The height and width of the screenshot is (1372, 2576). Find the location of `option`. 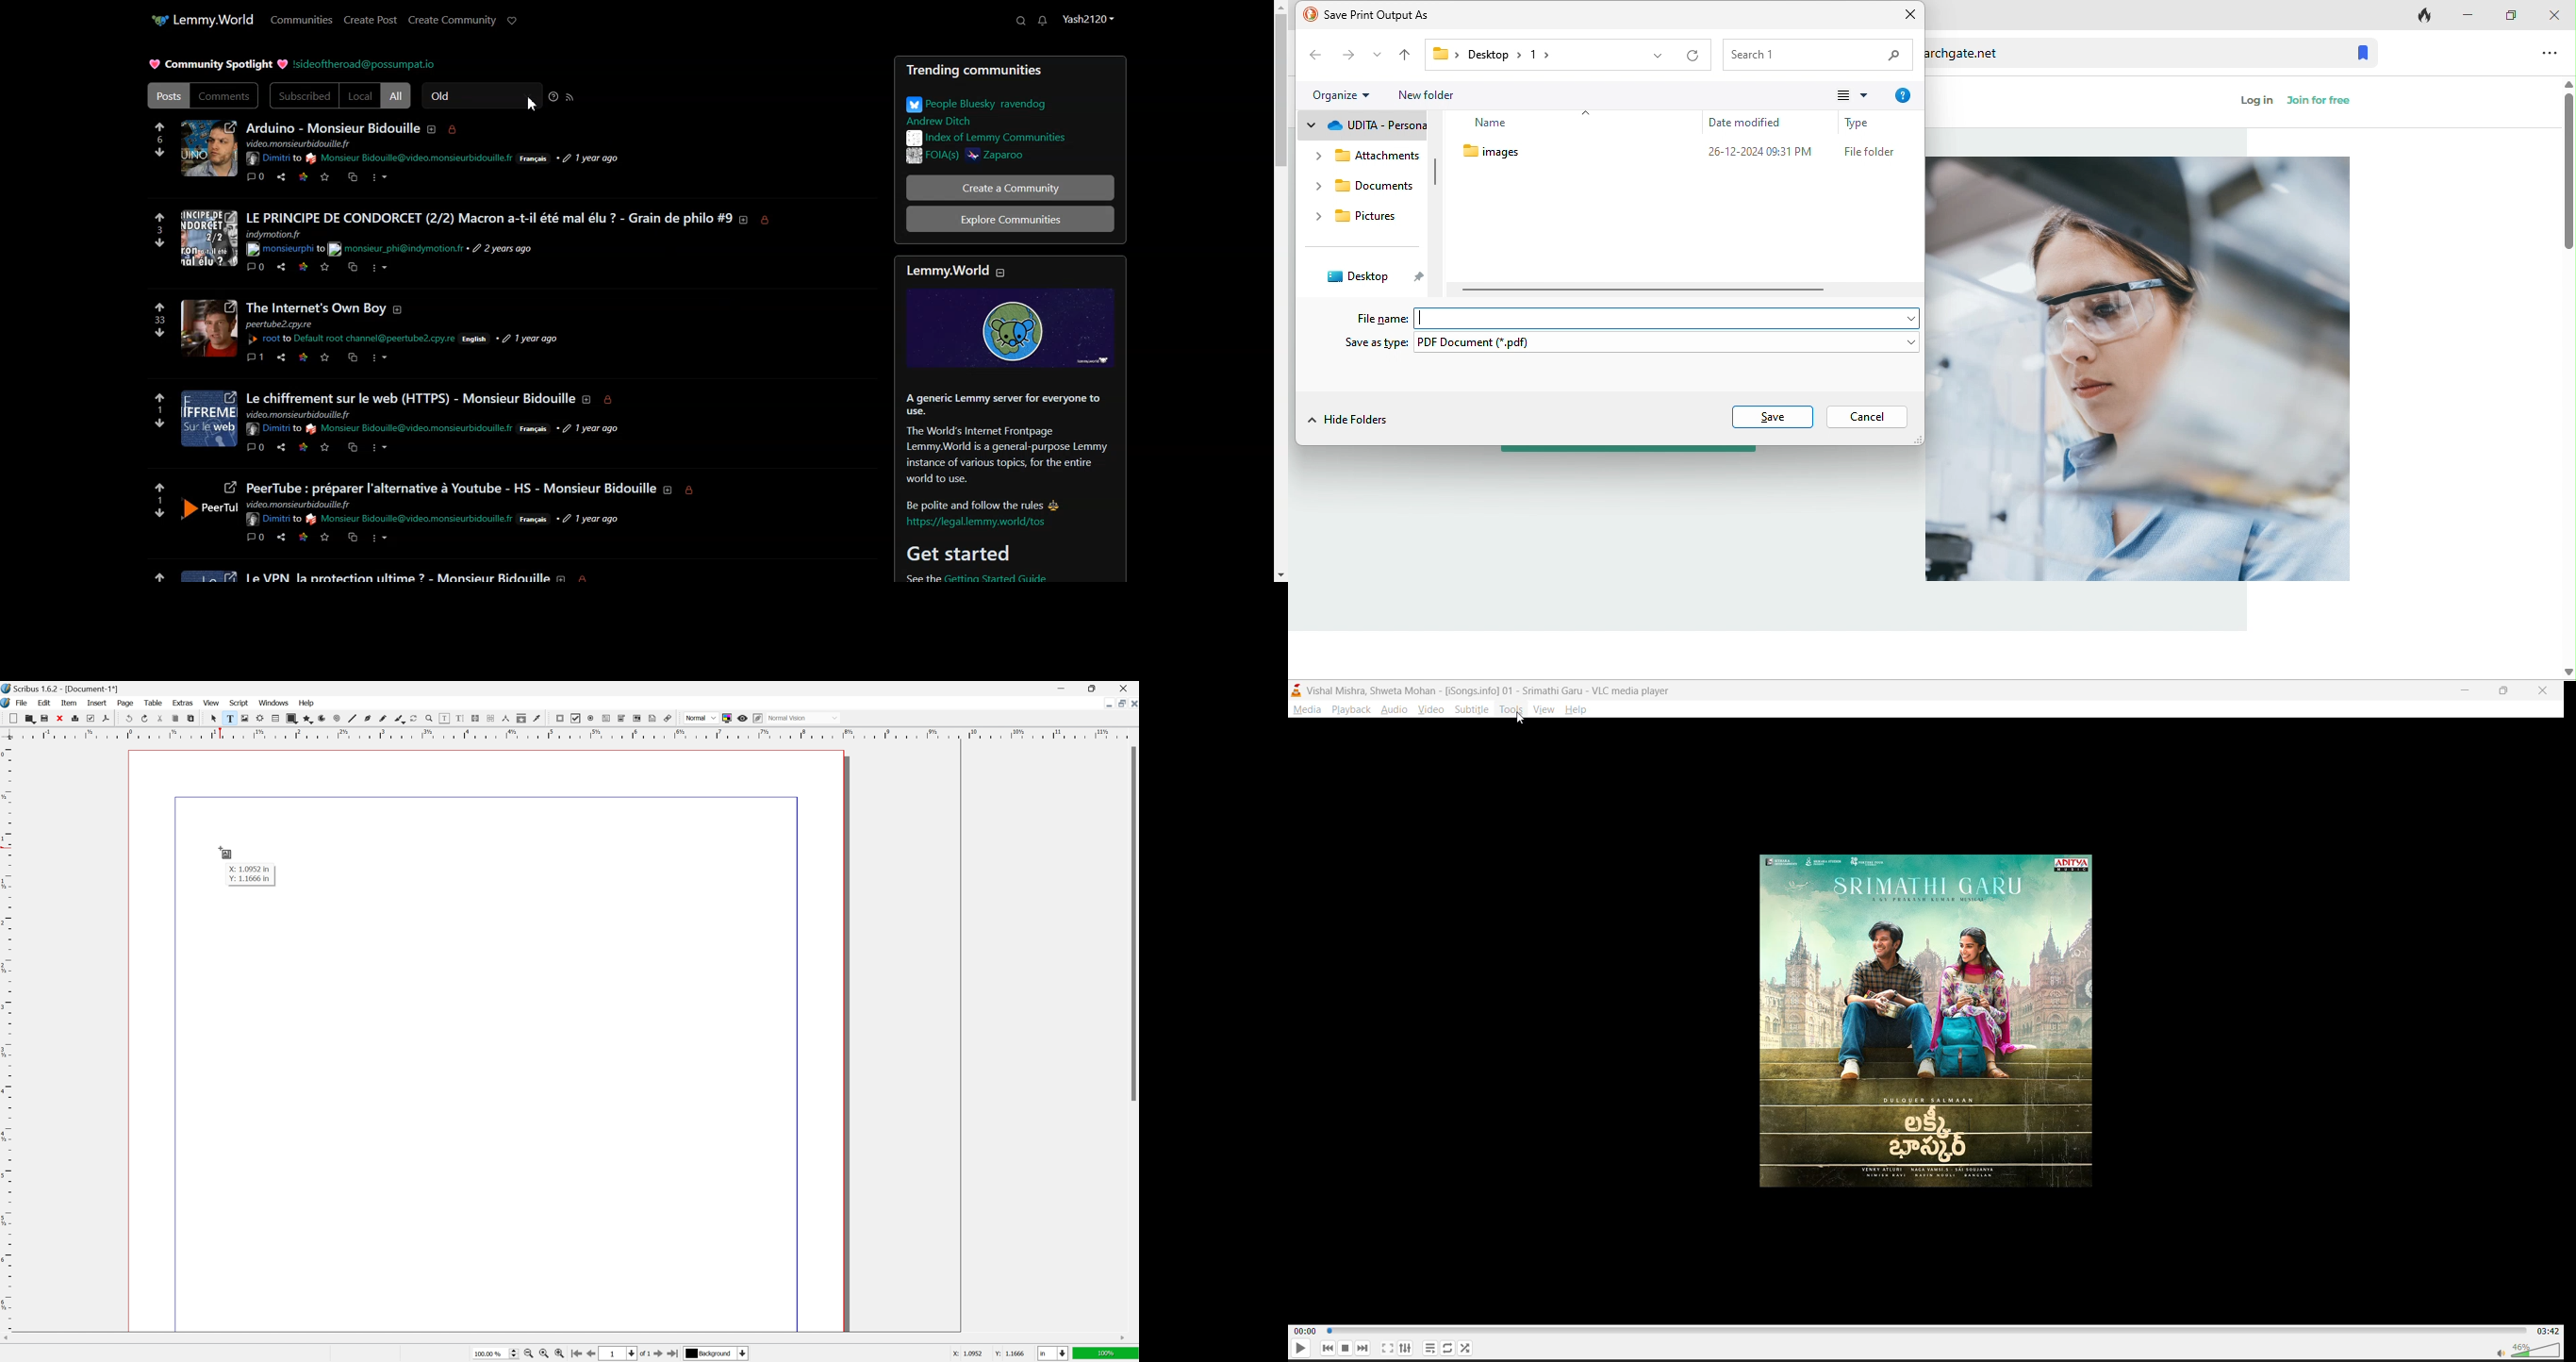

option is located at coordinates (2553, 53).